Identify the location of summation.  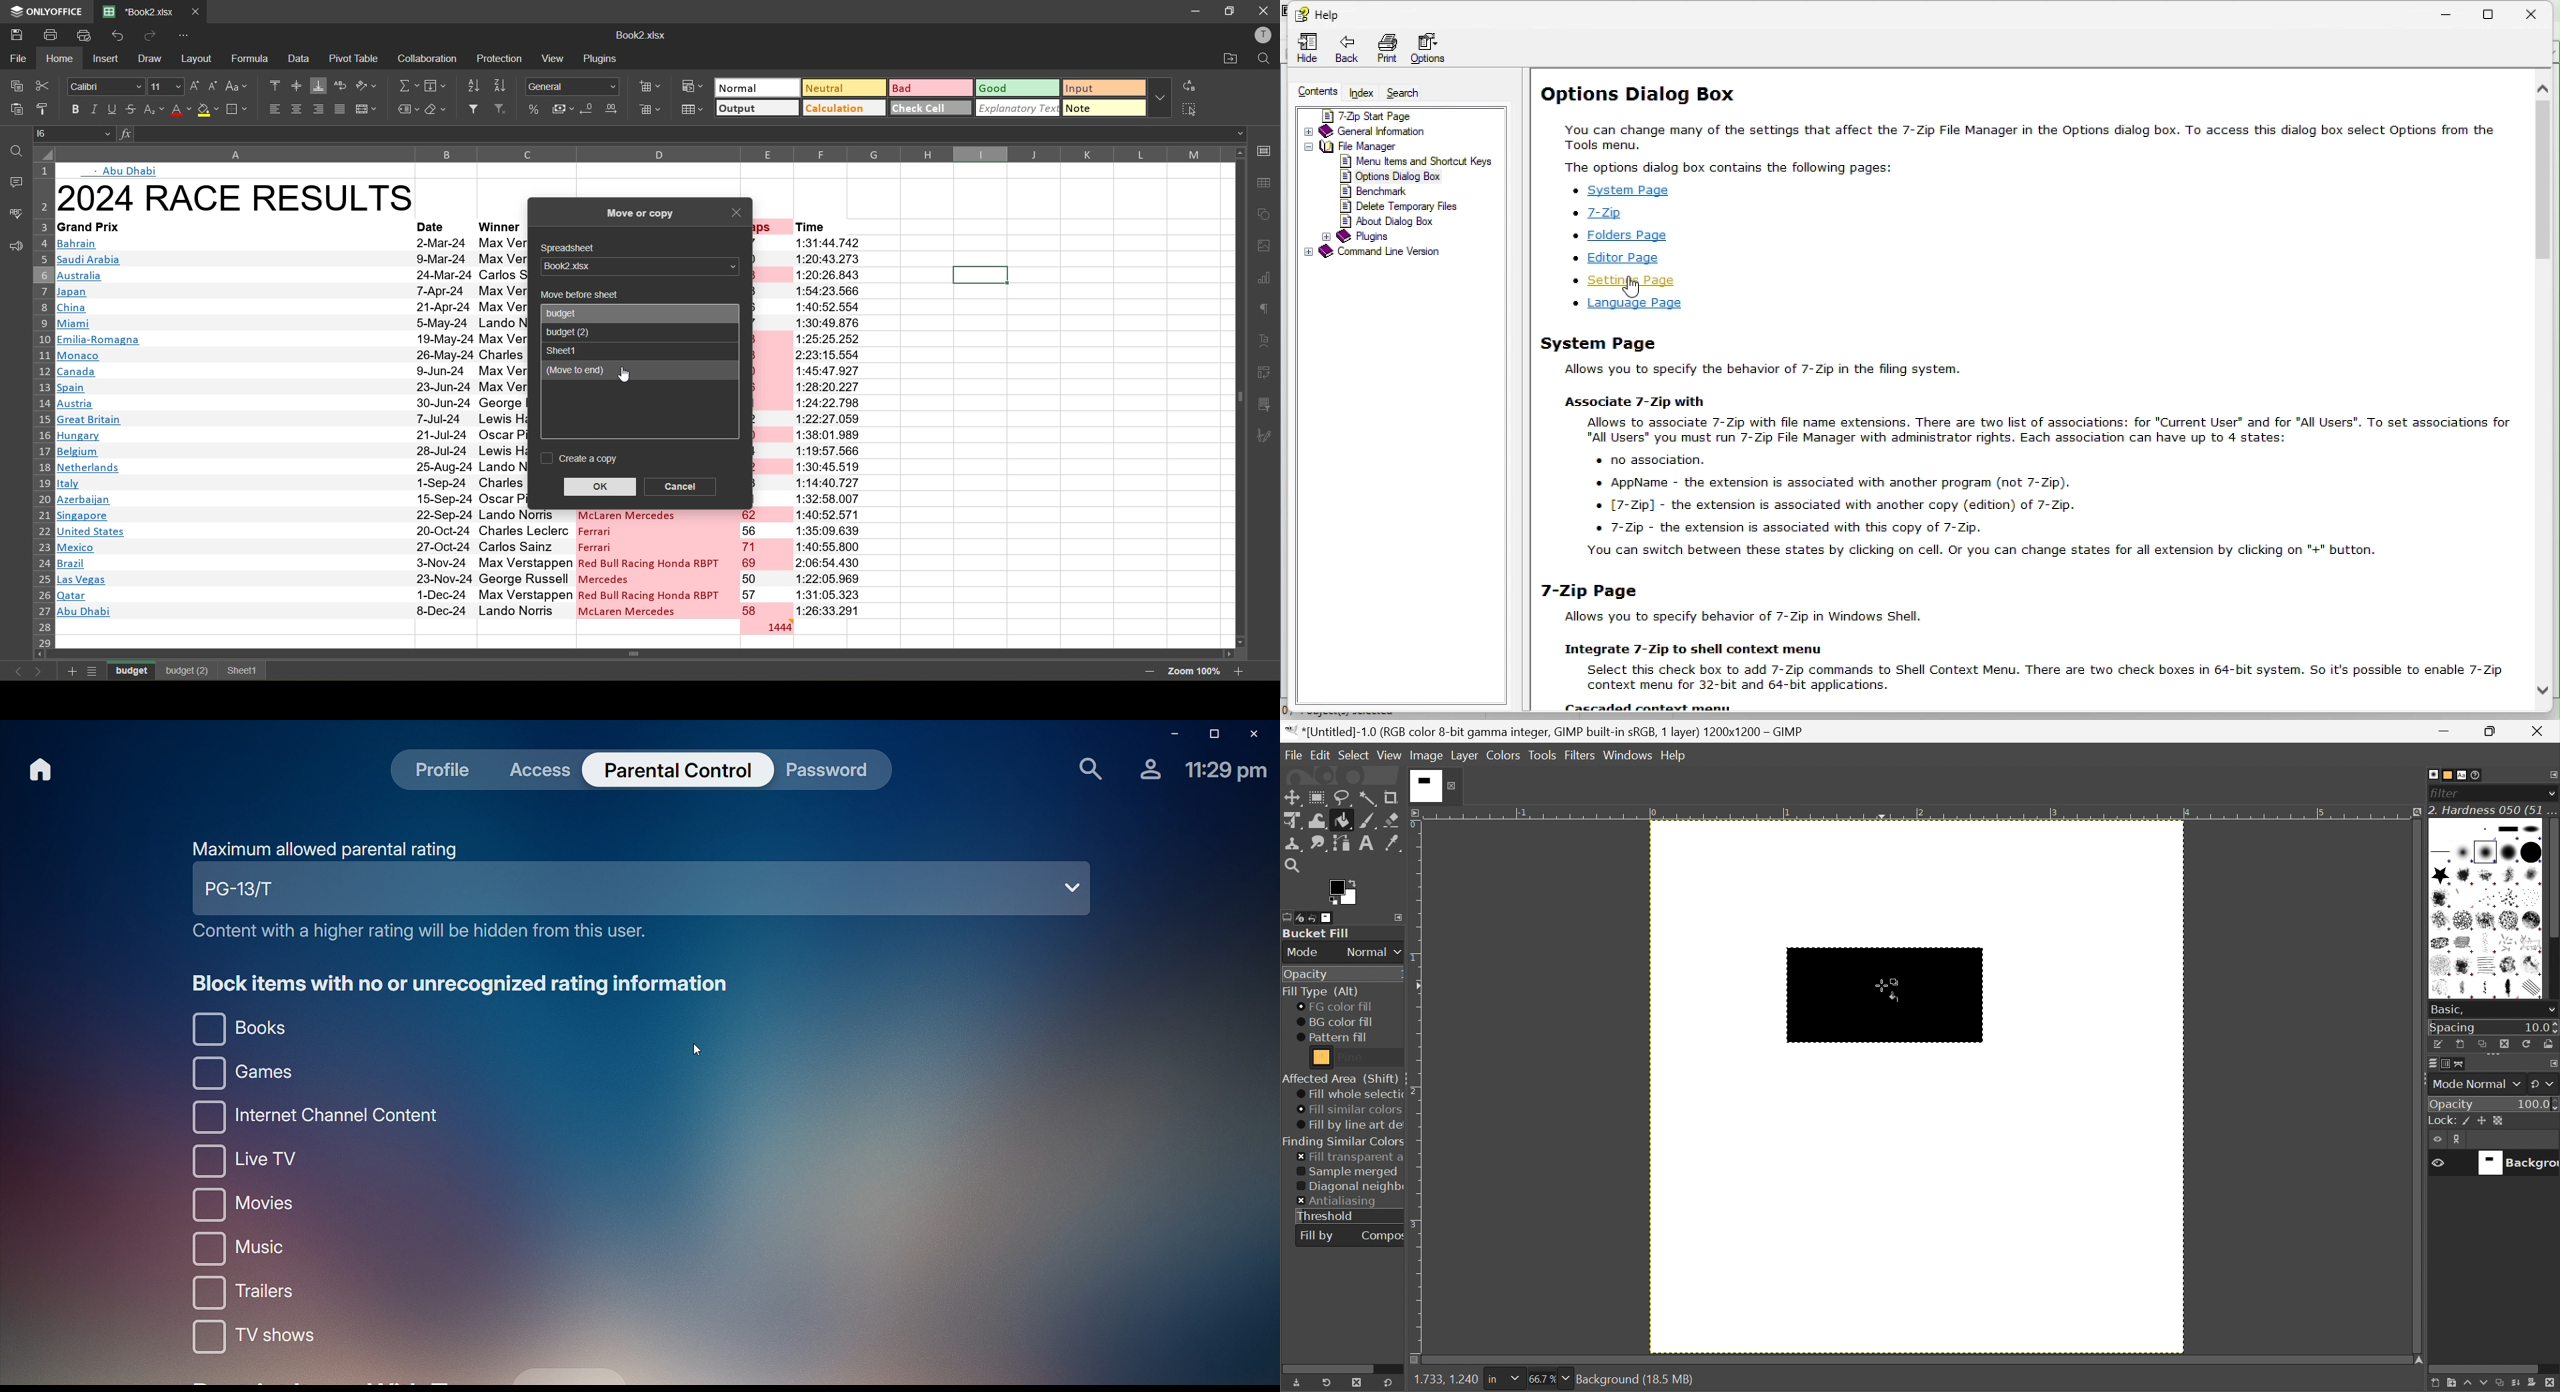
(407, 88).